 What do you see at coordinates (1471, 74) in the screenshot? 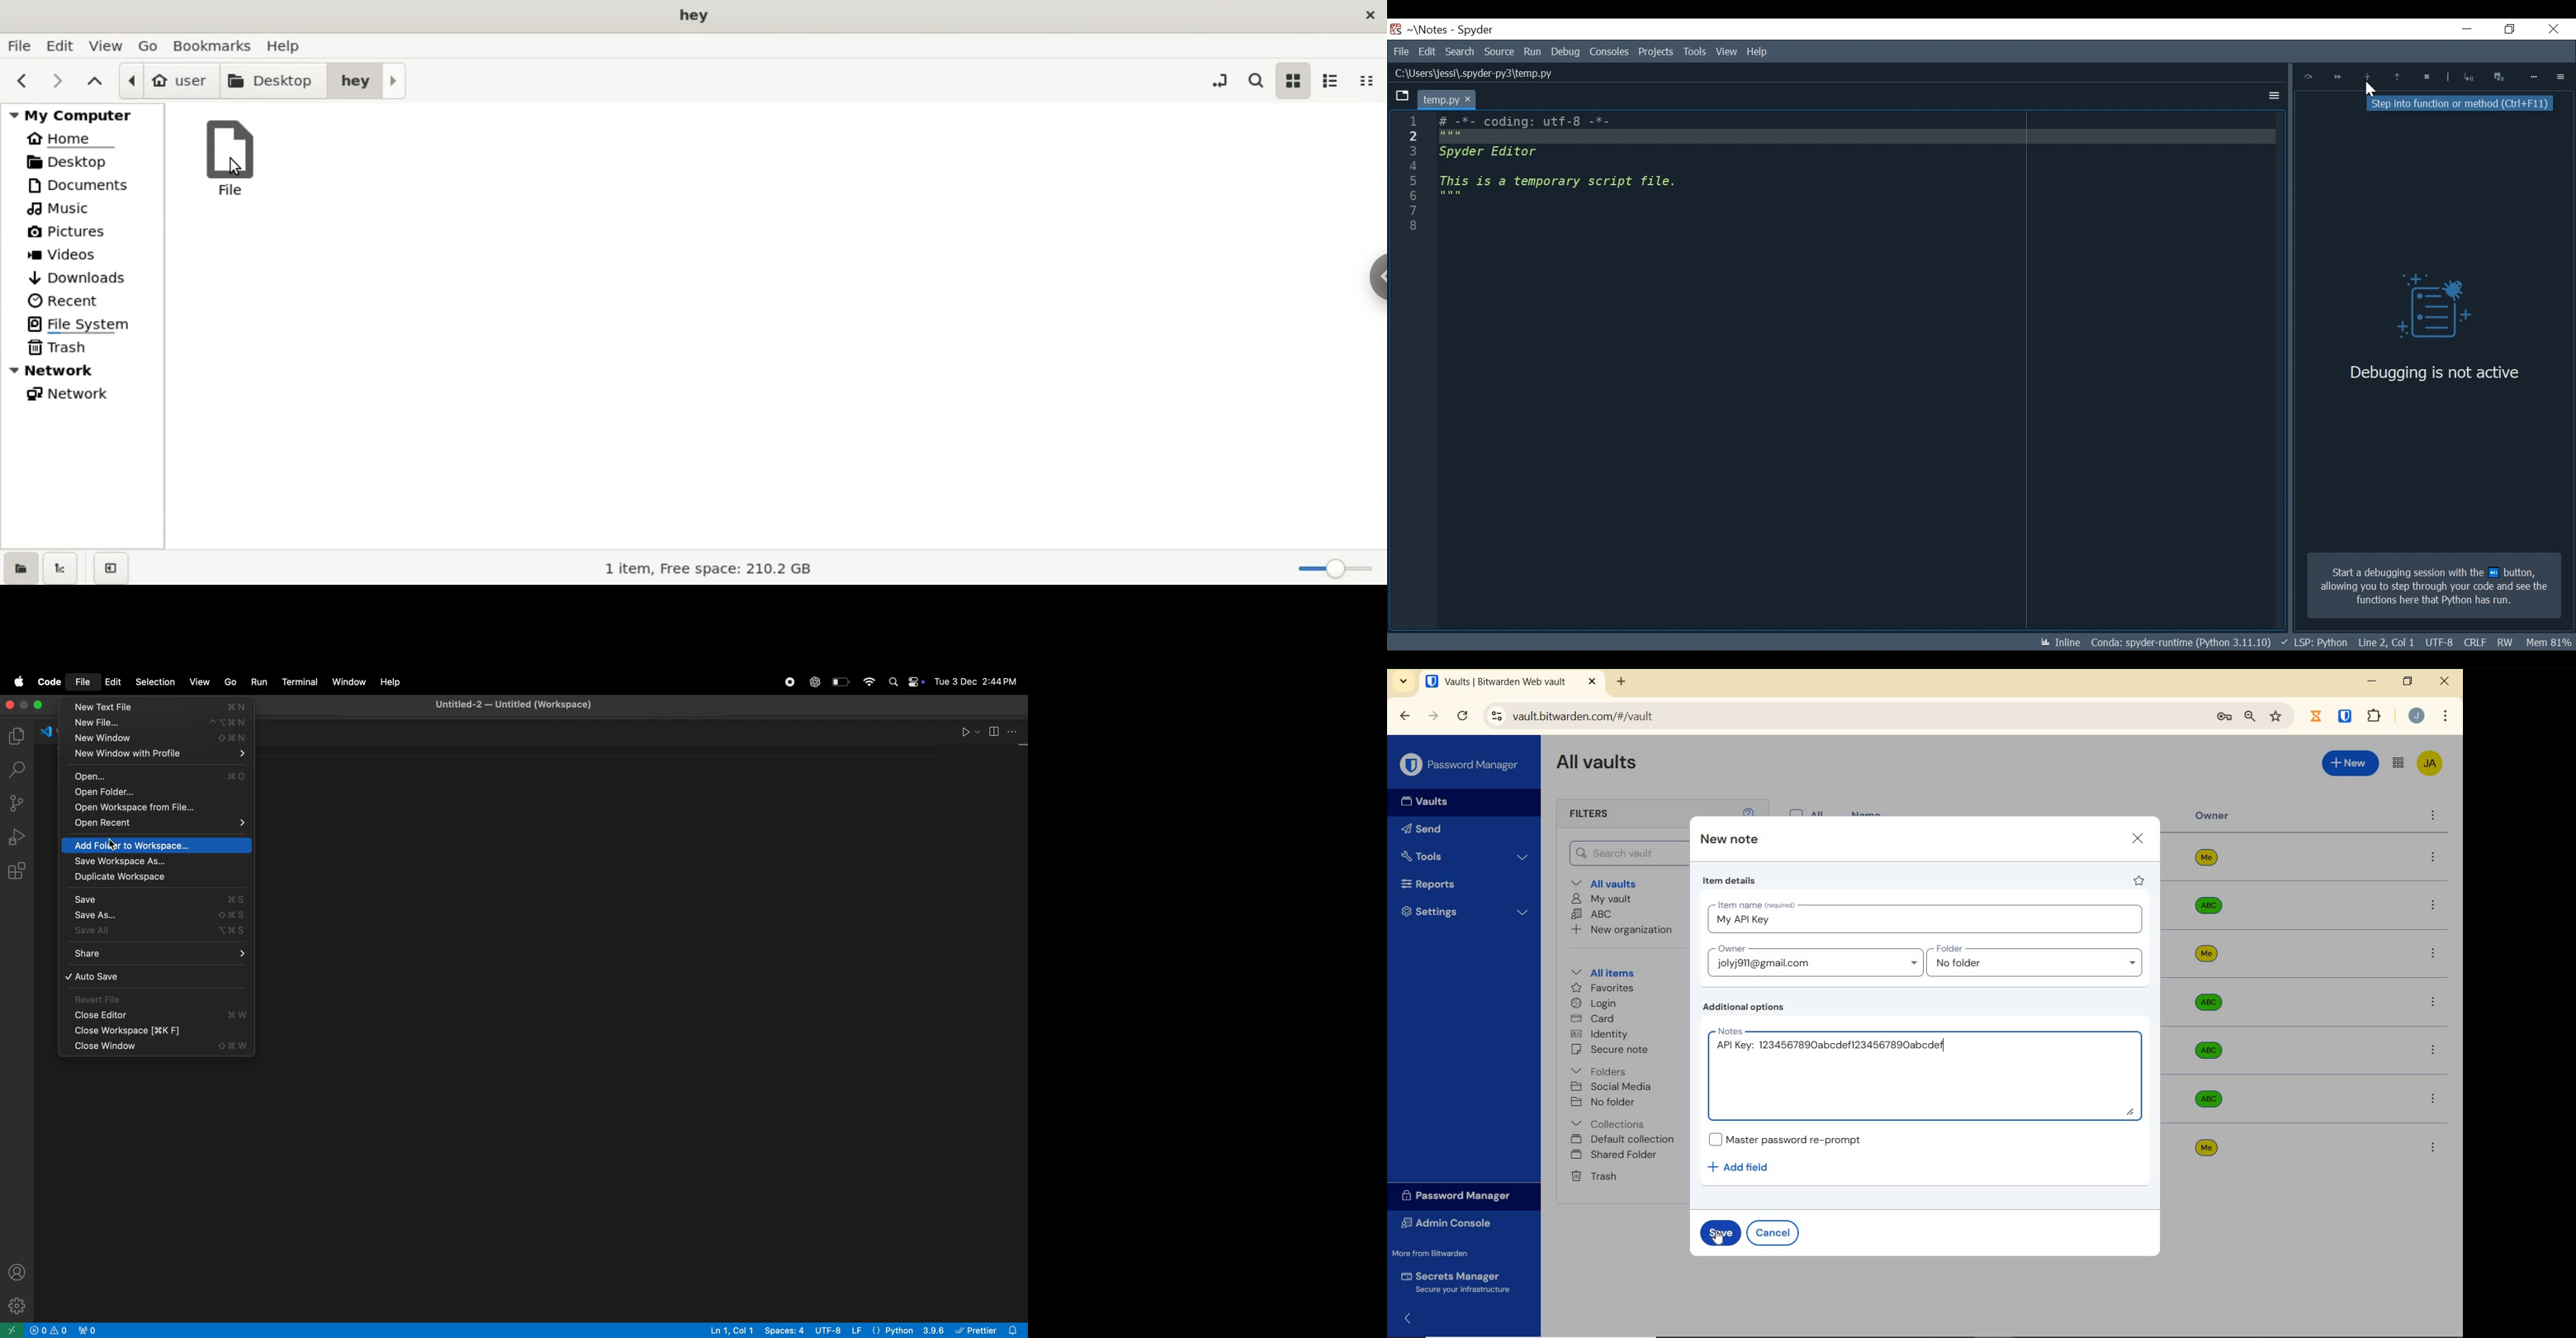
I see `File Path` at bounding box center [1471, 74].